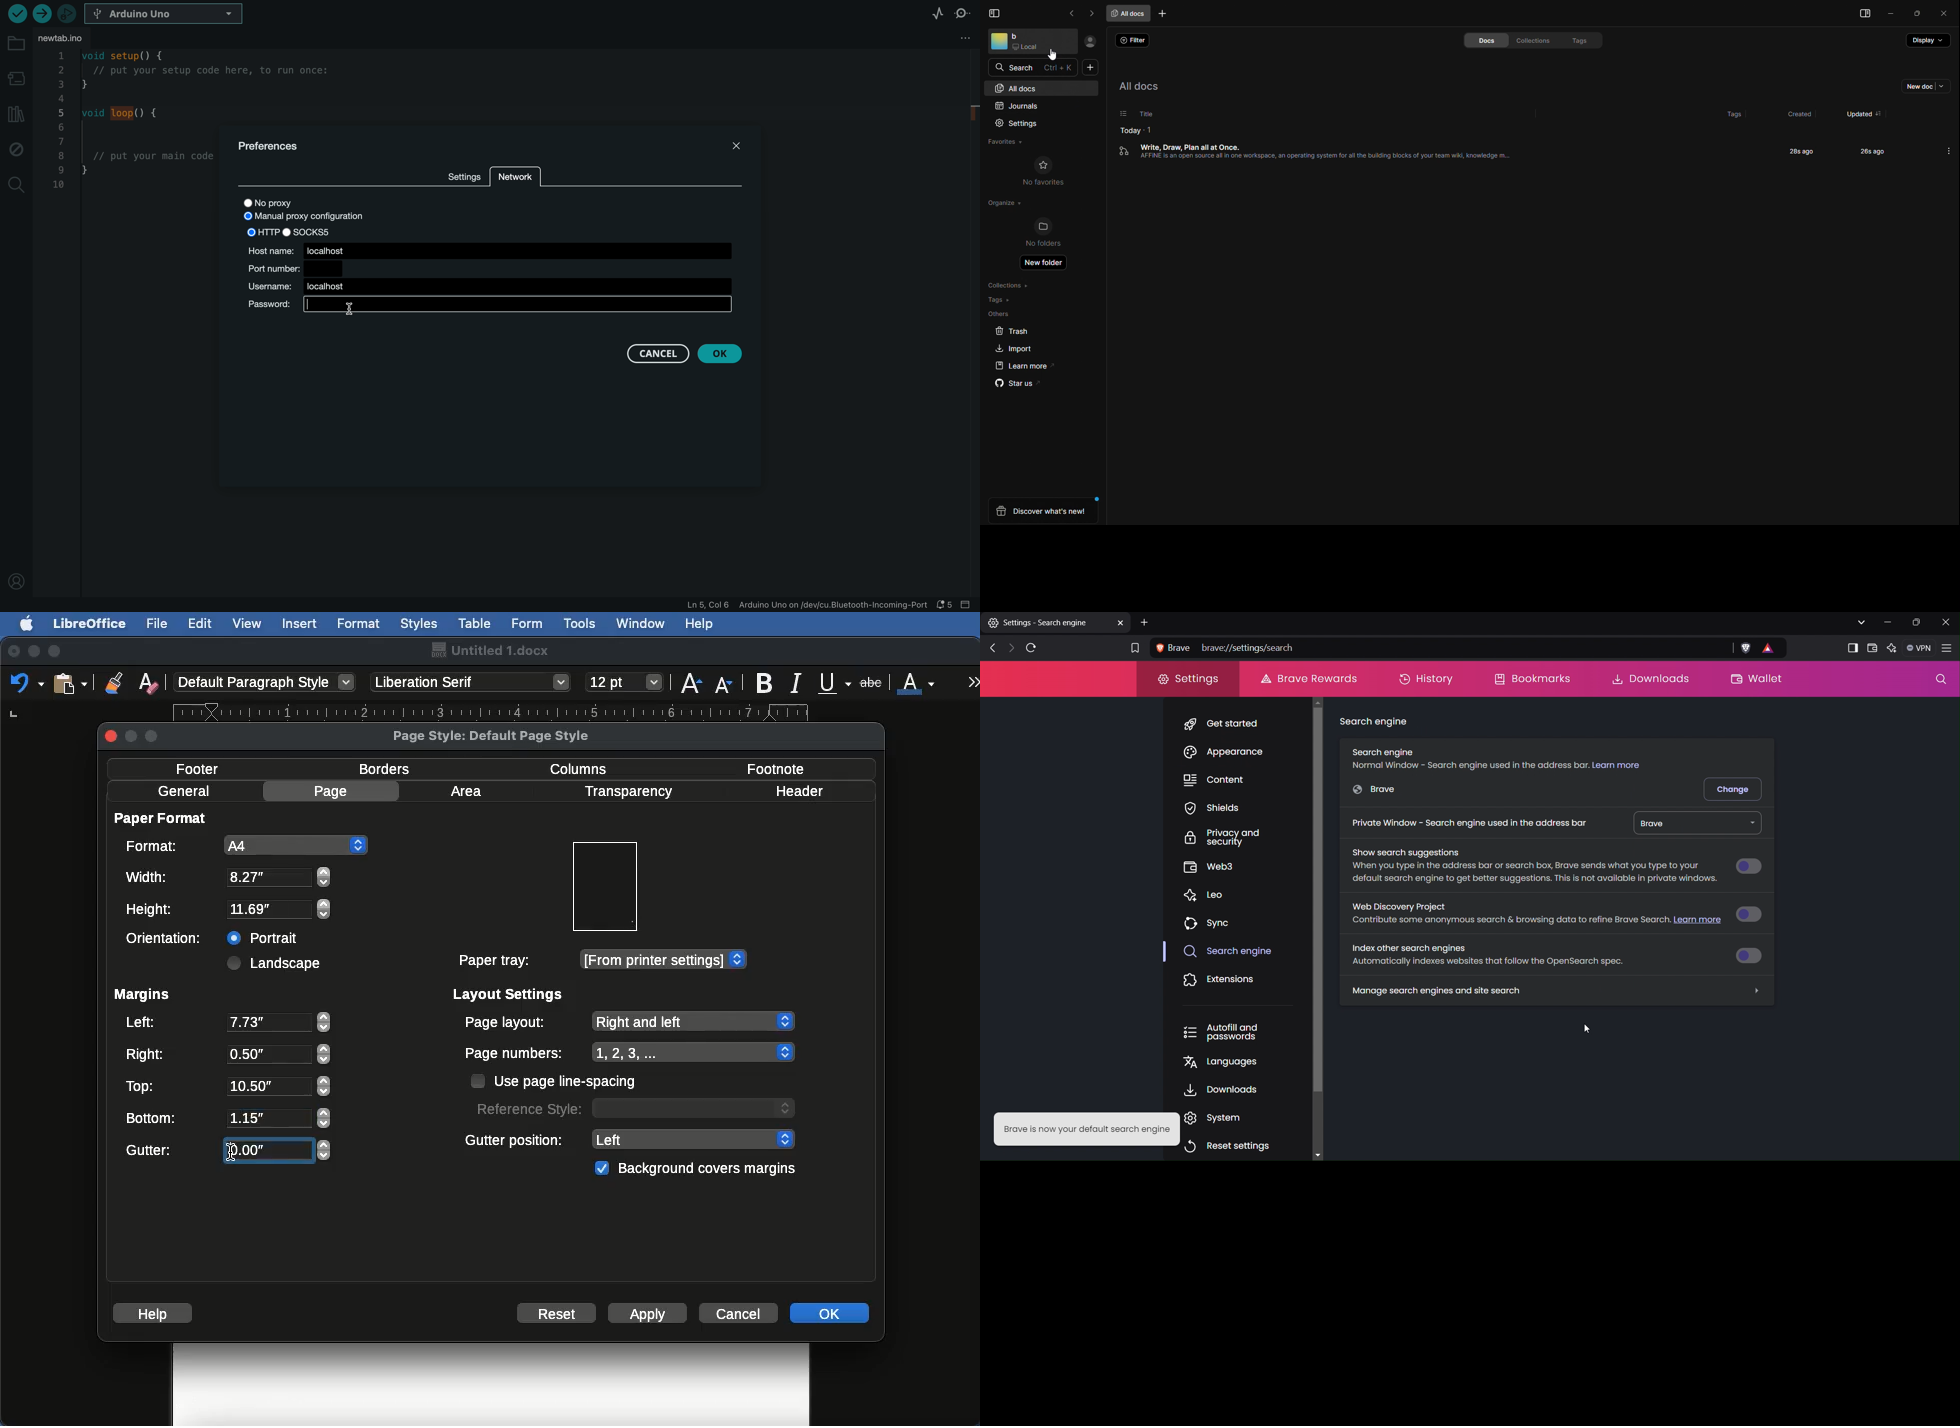 The width and height of the screenshot is (1960, 1428). Describe the element at coordinates (230, 1154) in the screenshot. I see `` at that location.